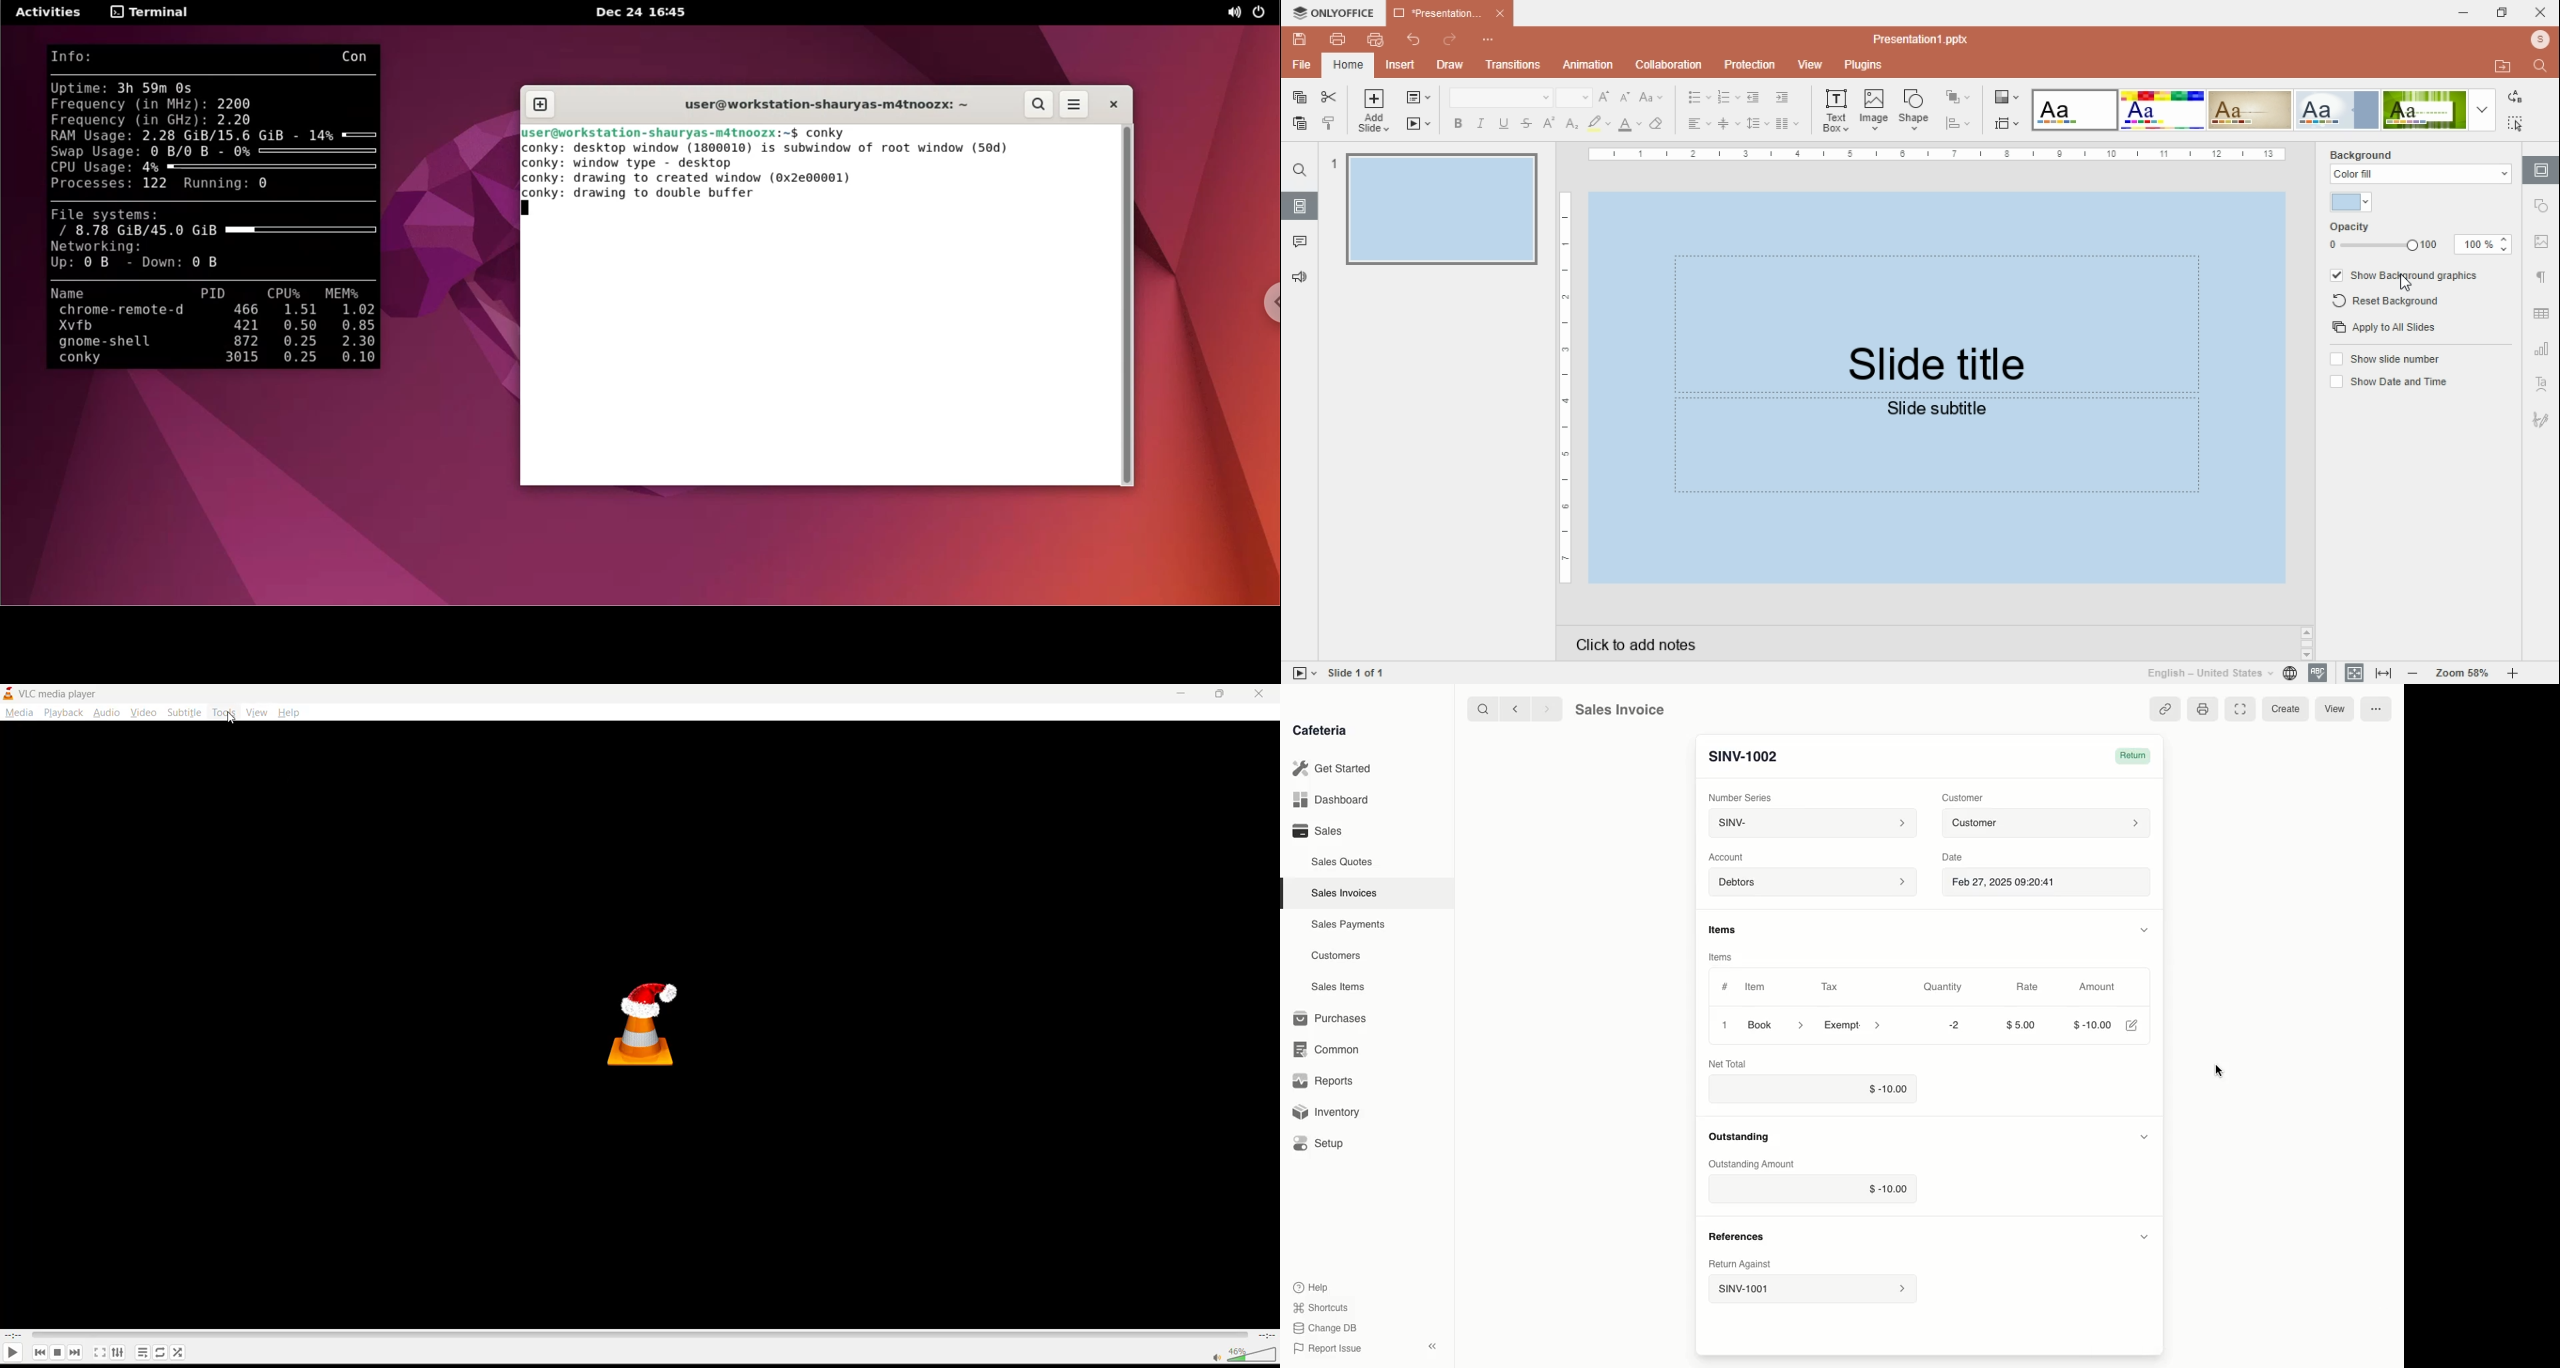  Describe the element at coordinates (2502, 12) in the screenshot. I see `restore` at that location.